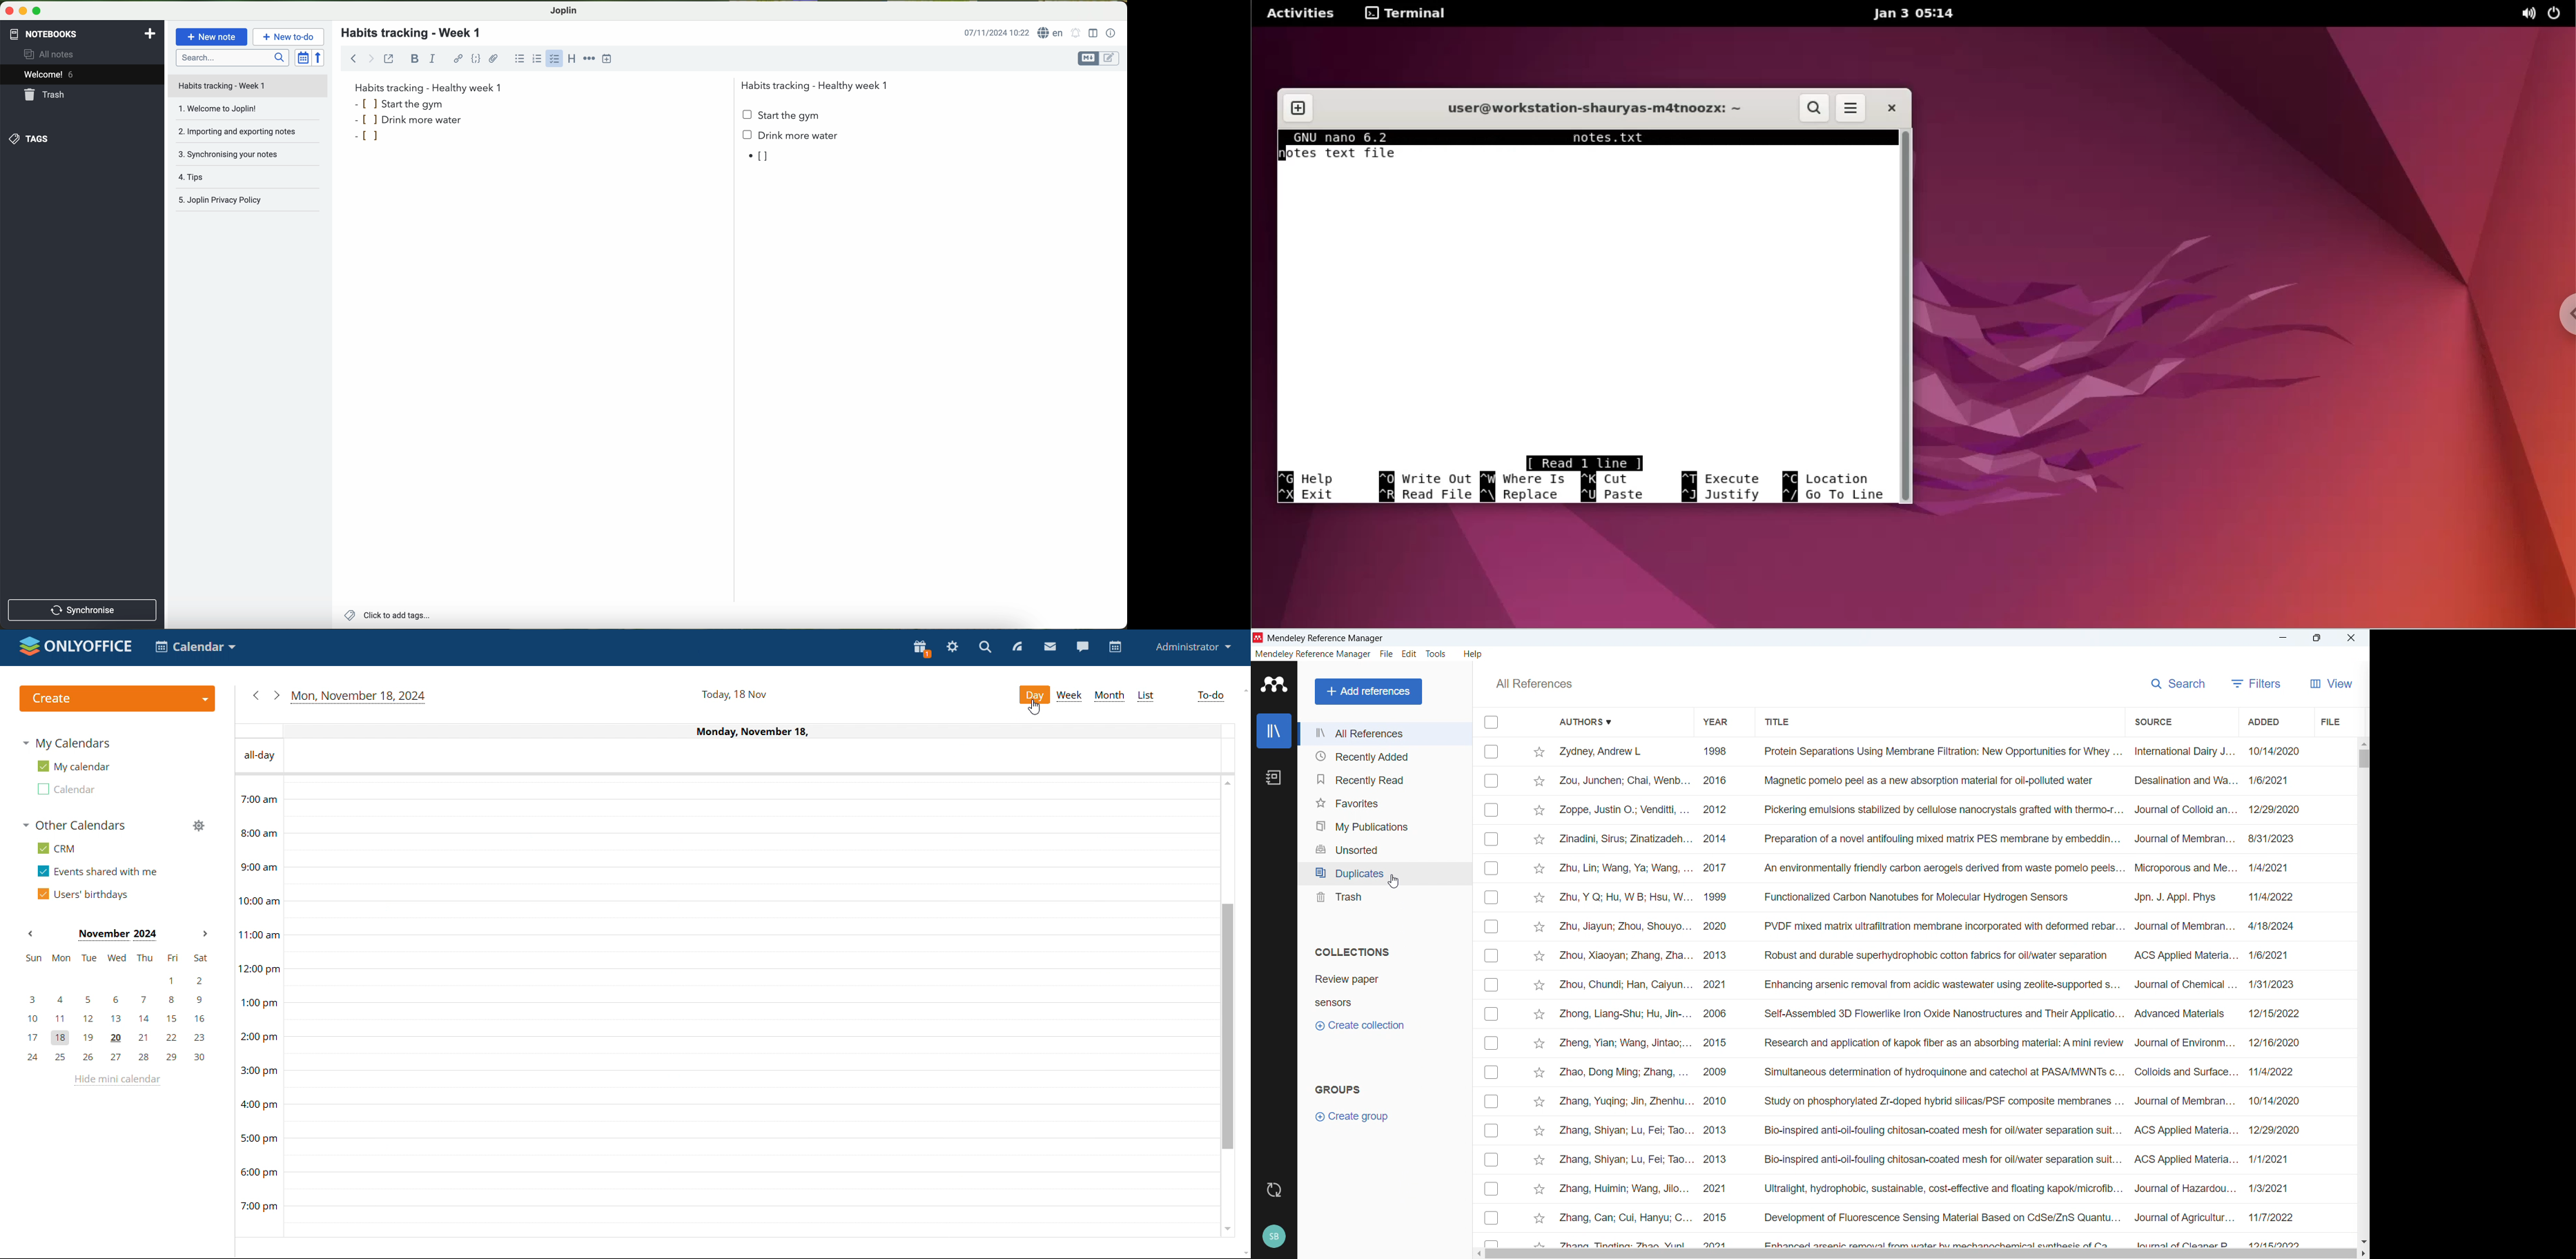  What do you see at coordinates (116, 1080) in the screenshot?
I see `hide mini calendar` at bounding box center [116, 1080].